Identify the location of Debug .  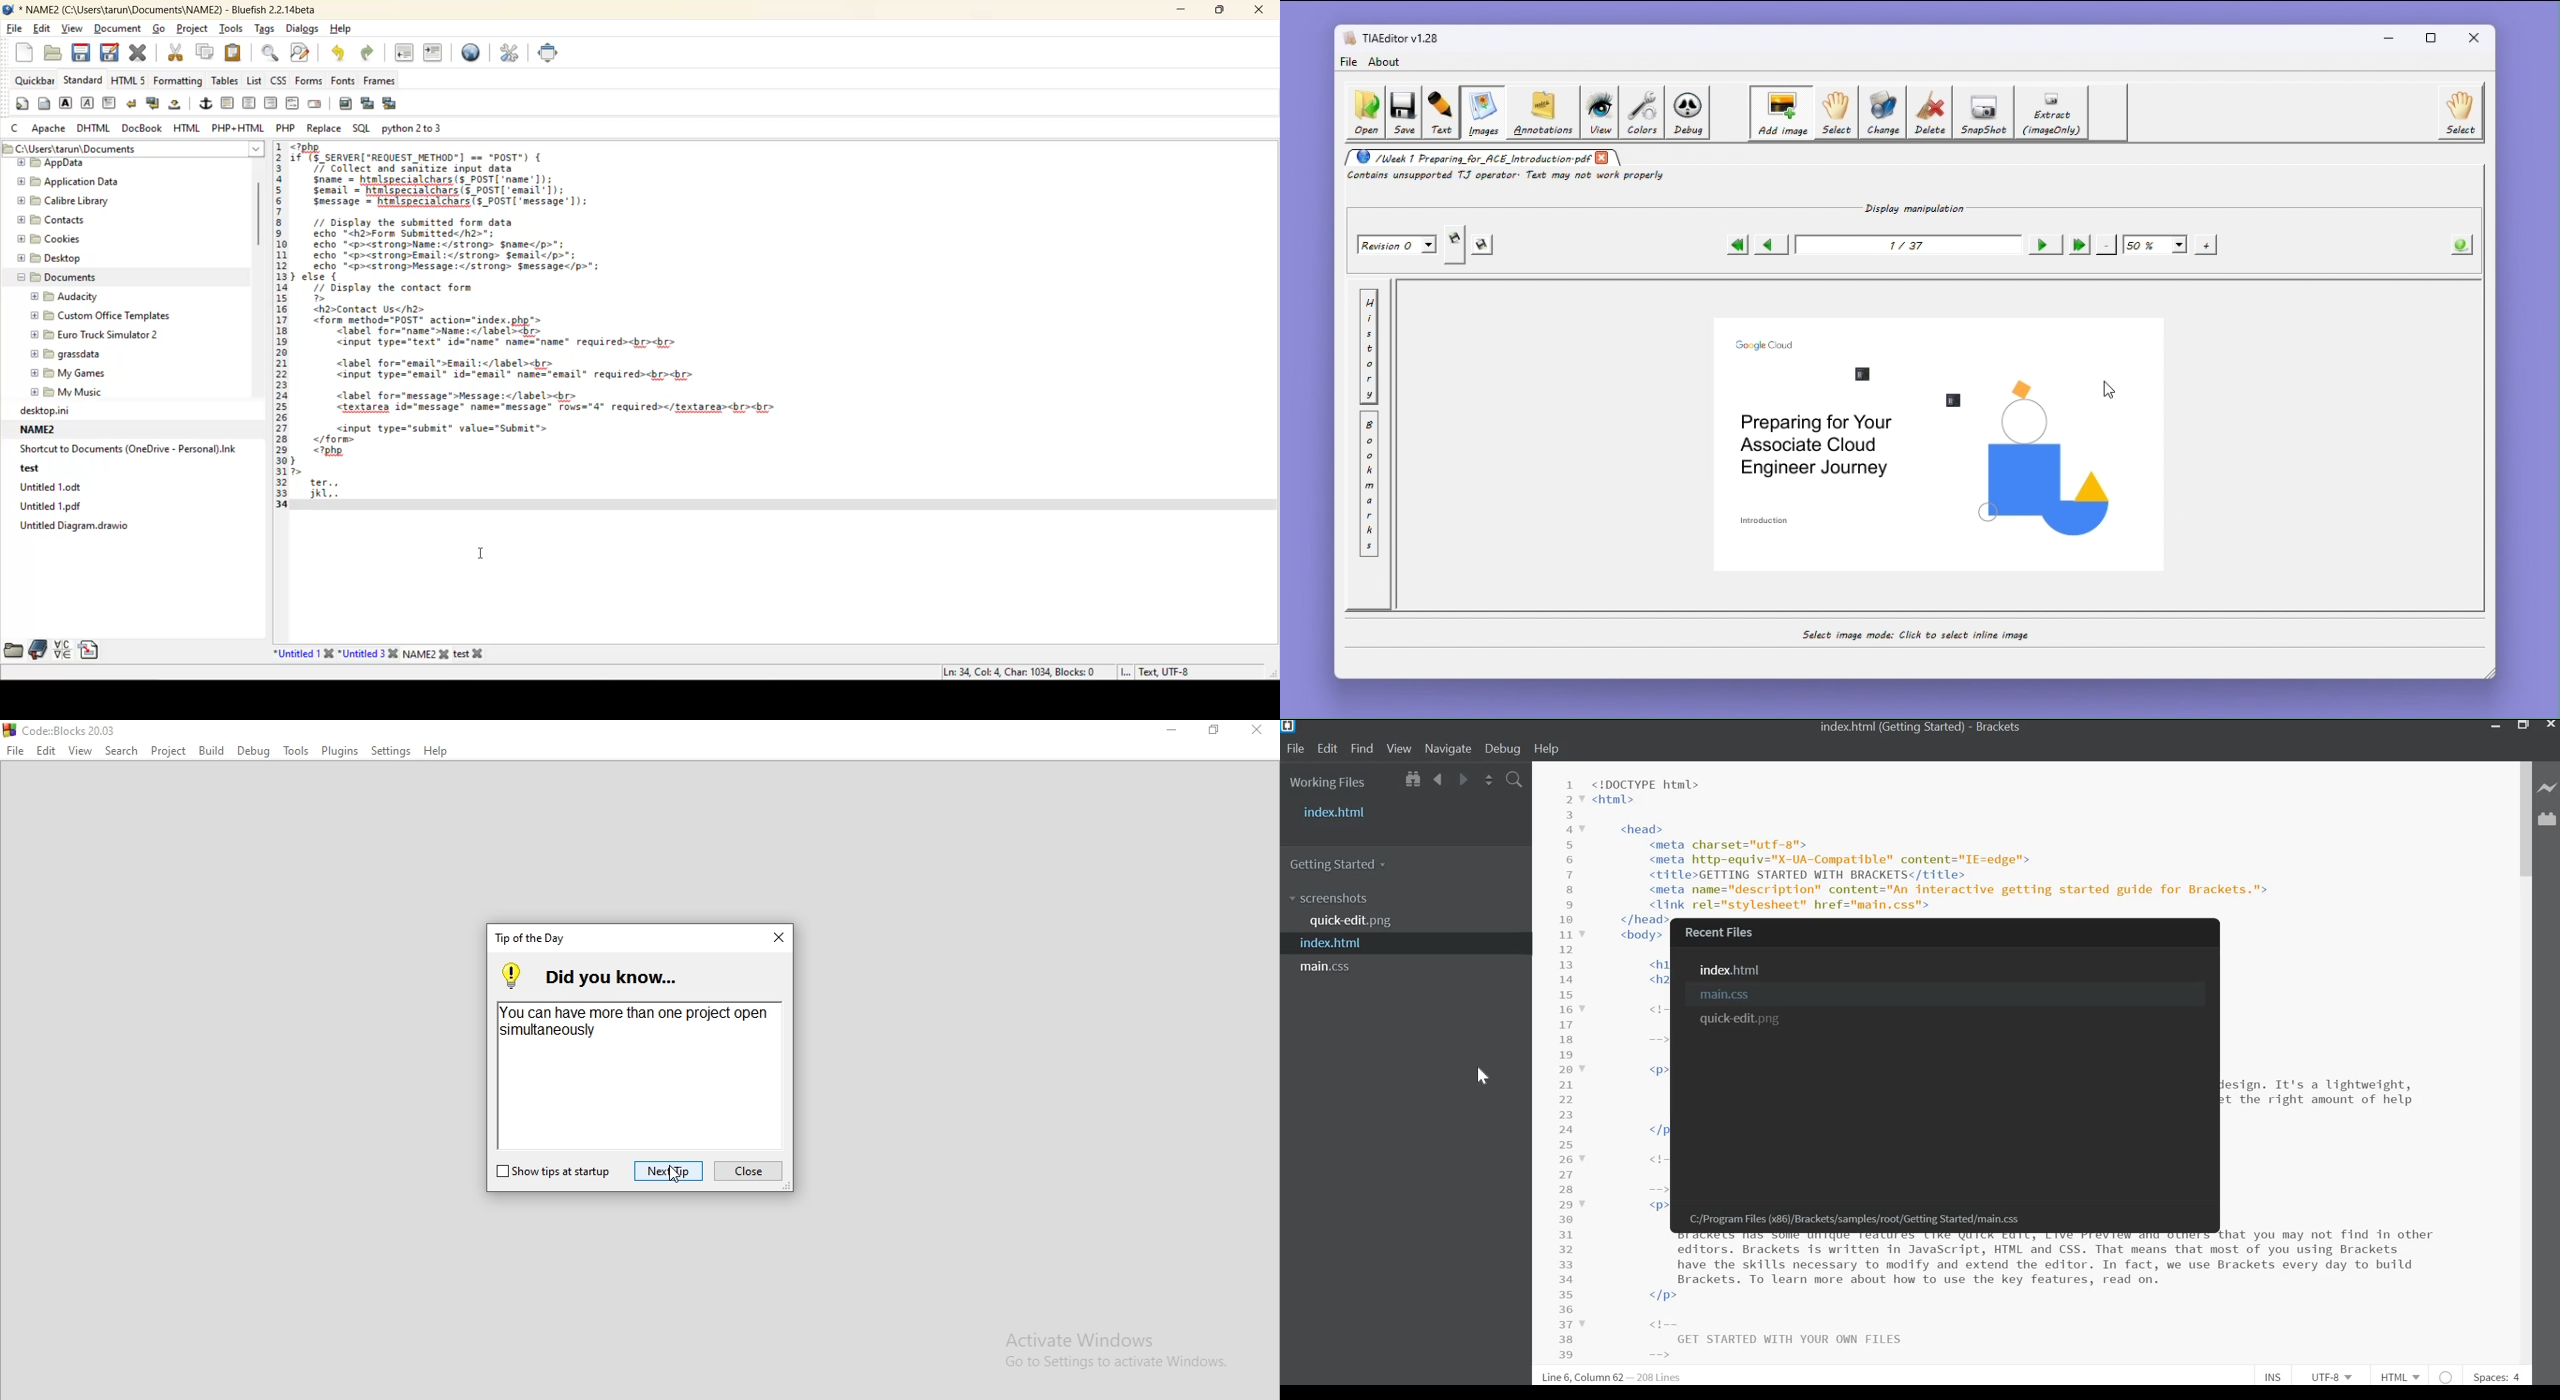
(256, 750).